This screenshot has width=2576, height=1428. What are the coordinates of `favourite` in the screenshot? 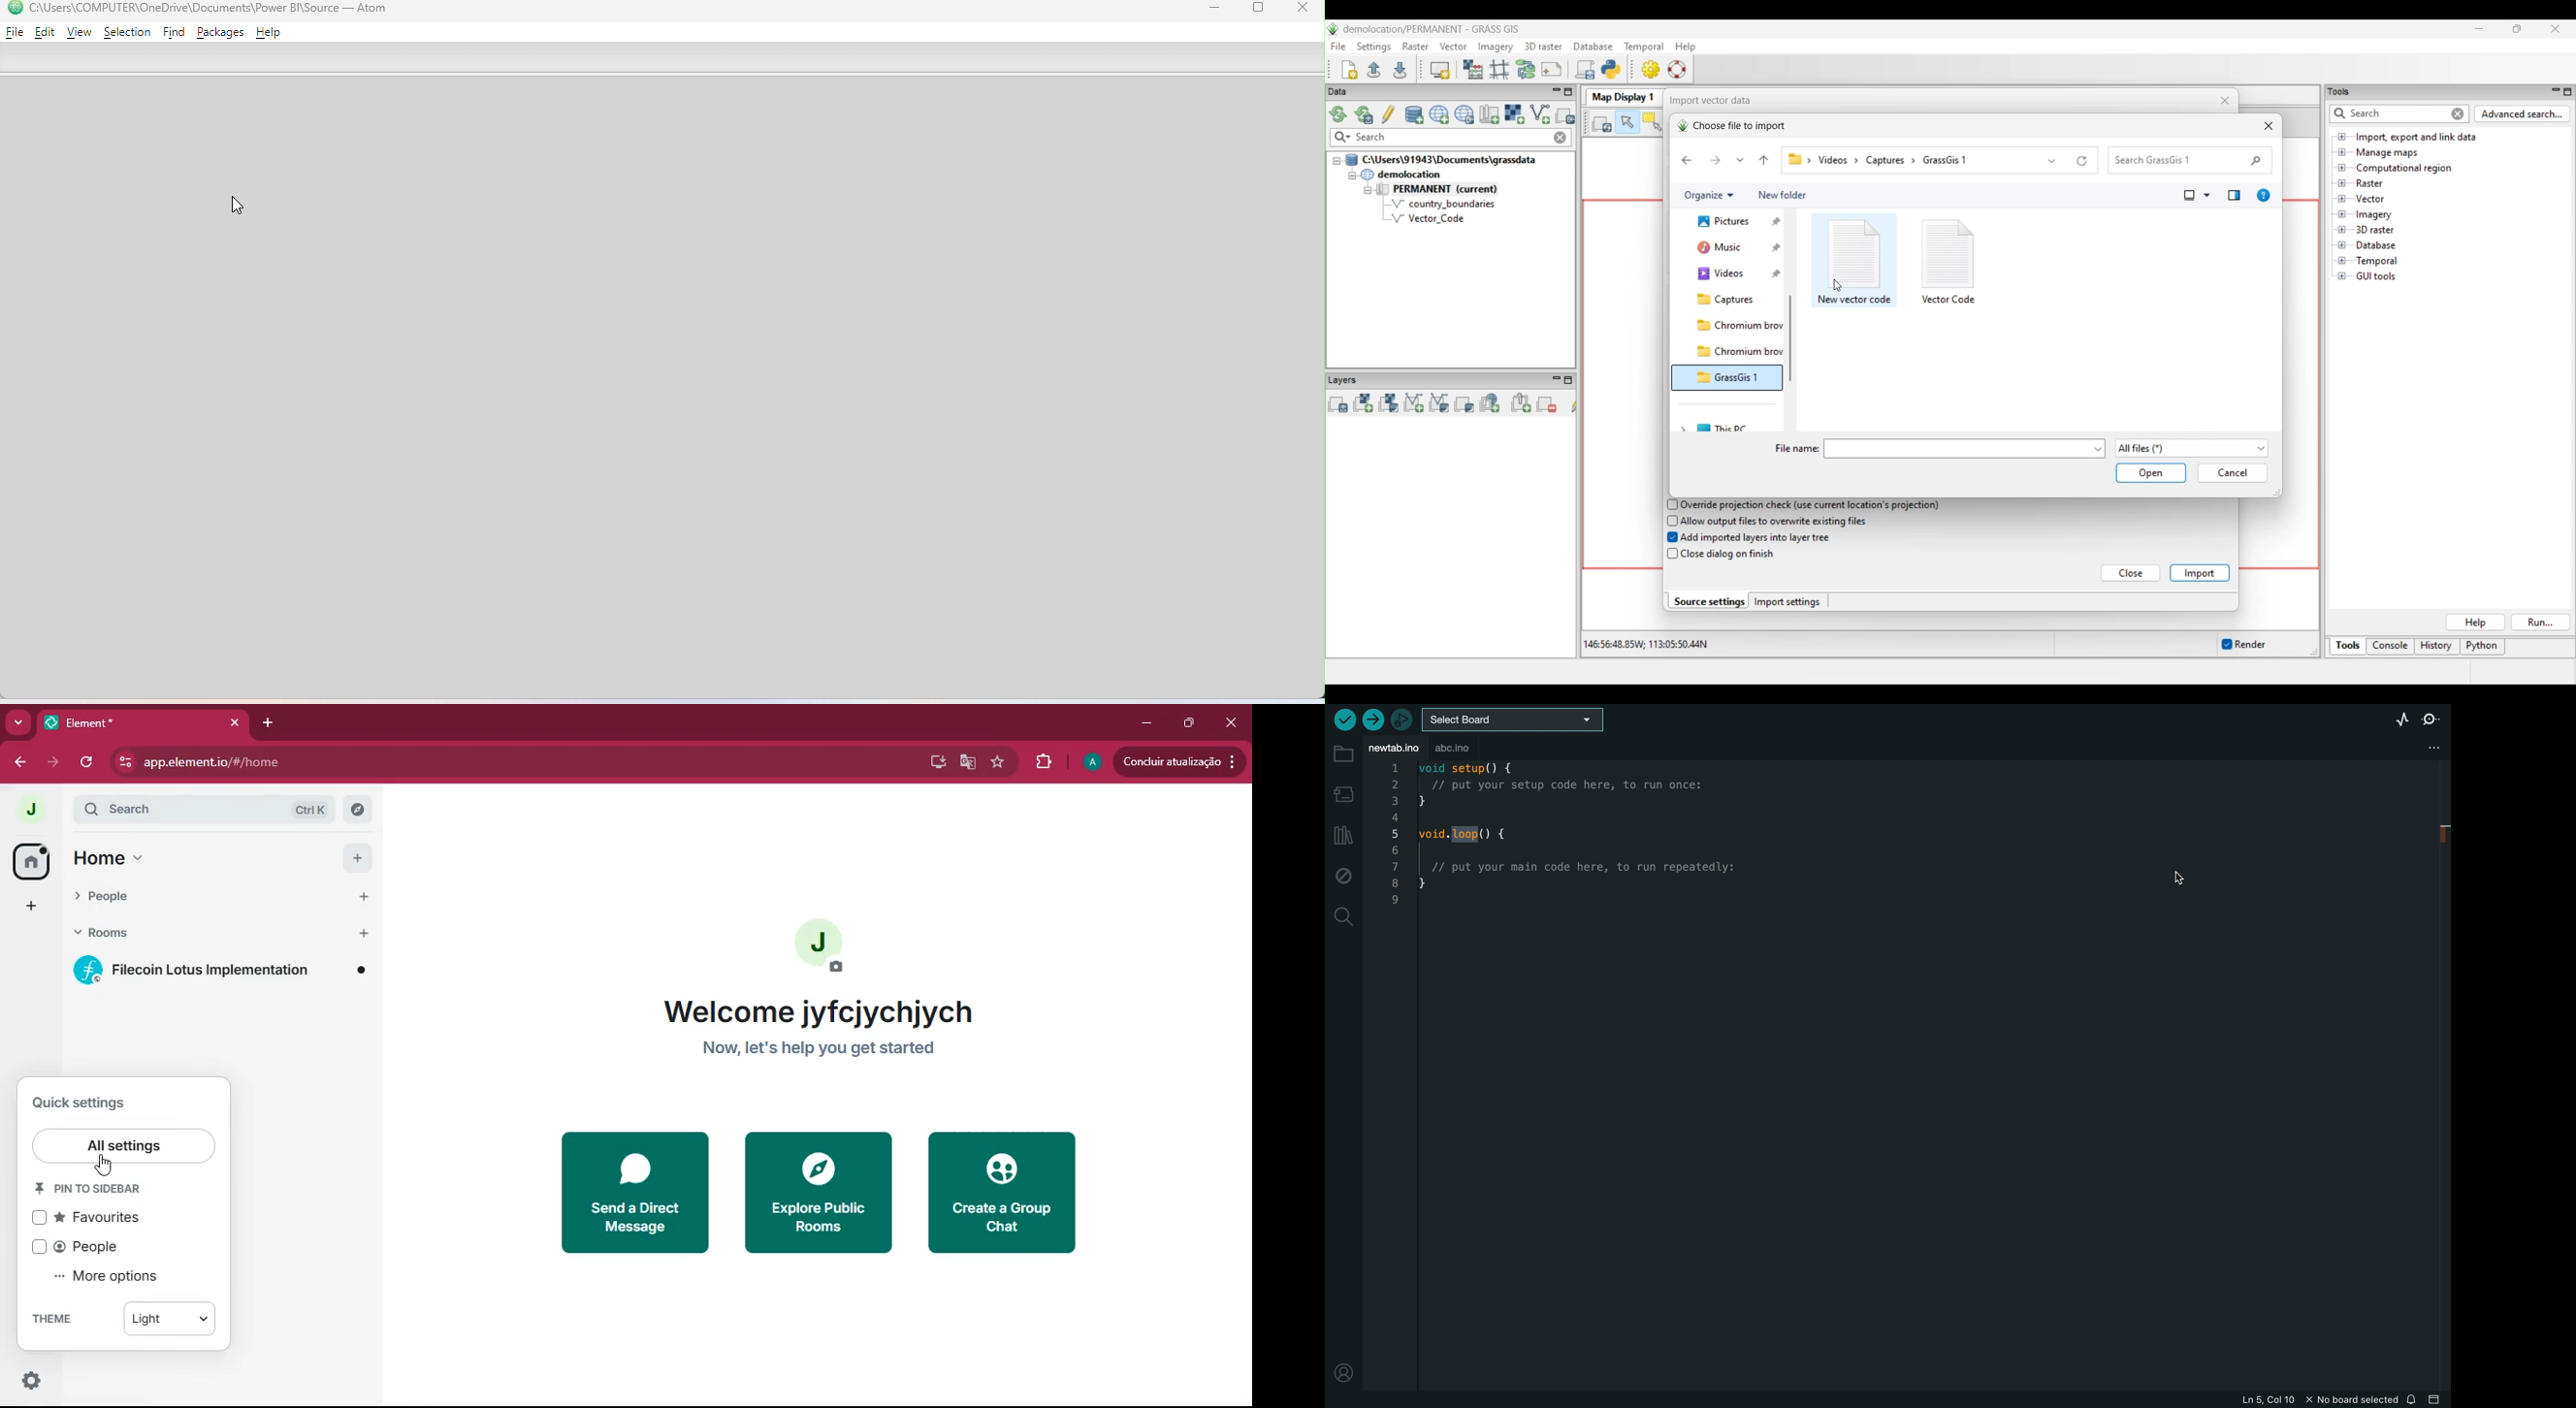 It's located at (997, 763).